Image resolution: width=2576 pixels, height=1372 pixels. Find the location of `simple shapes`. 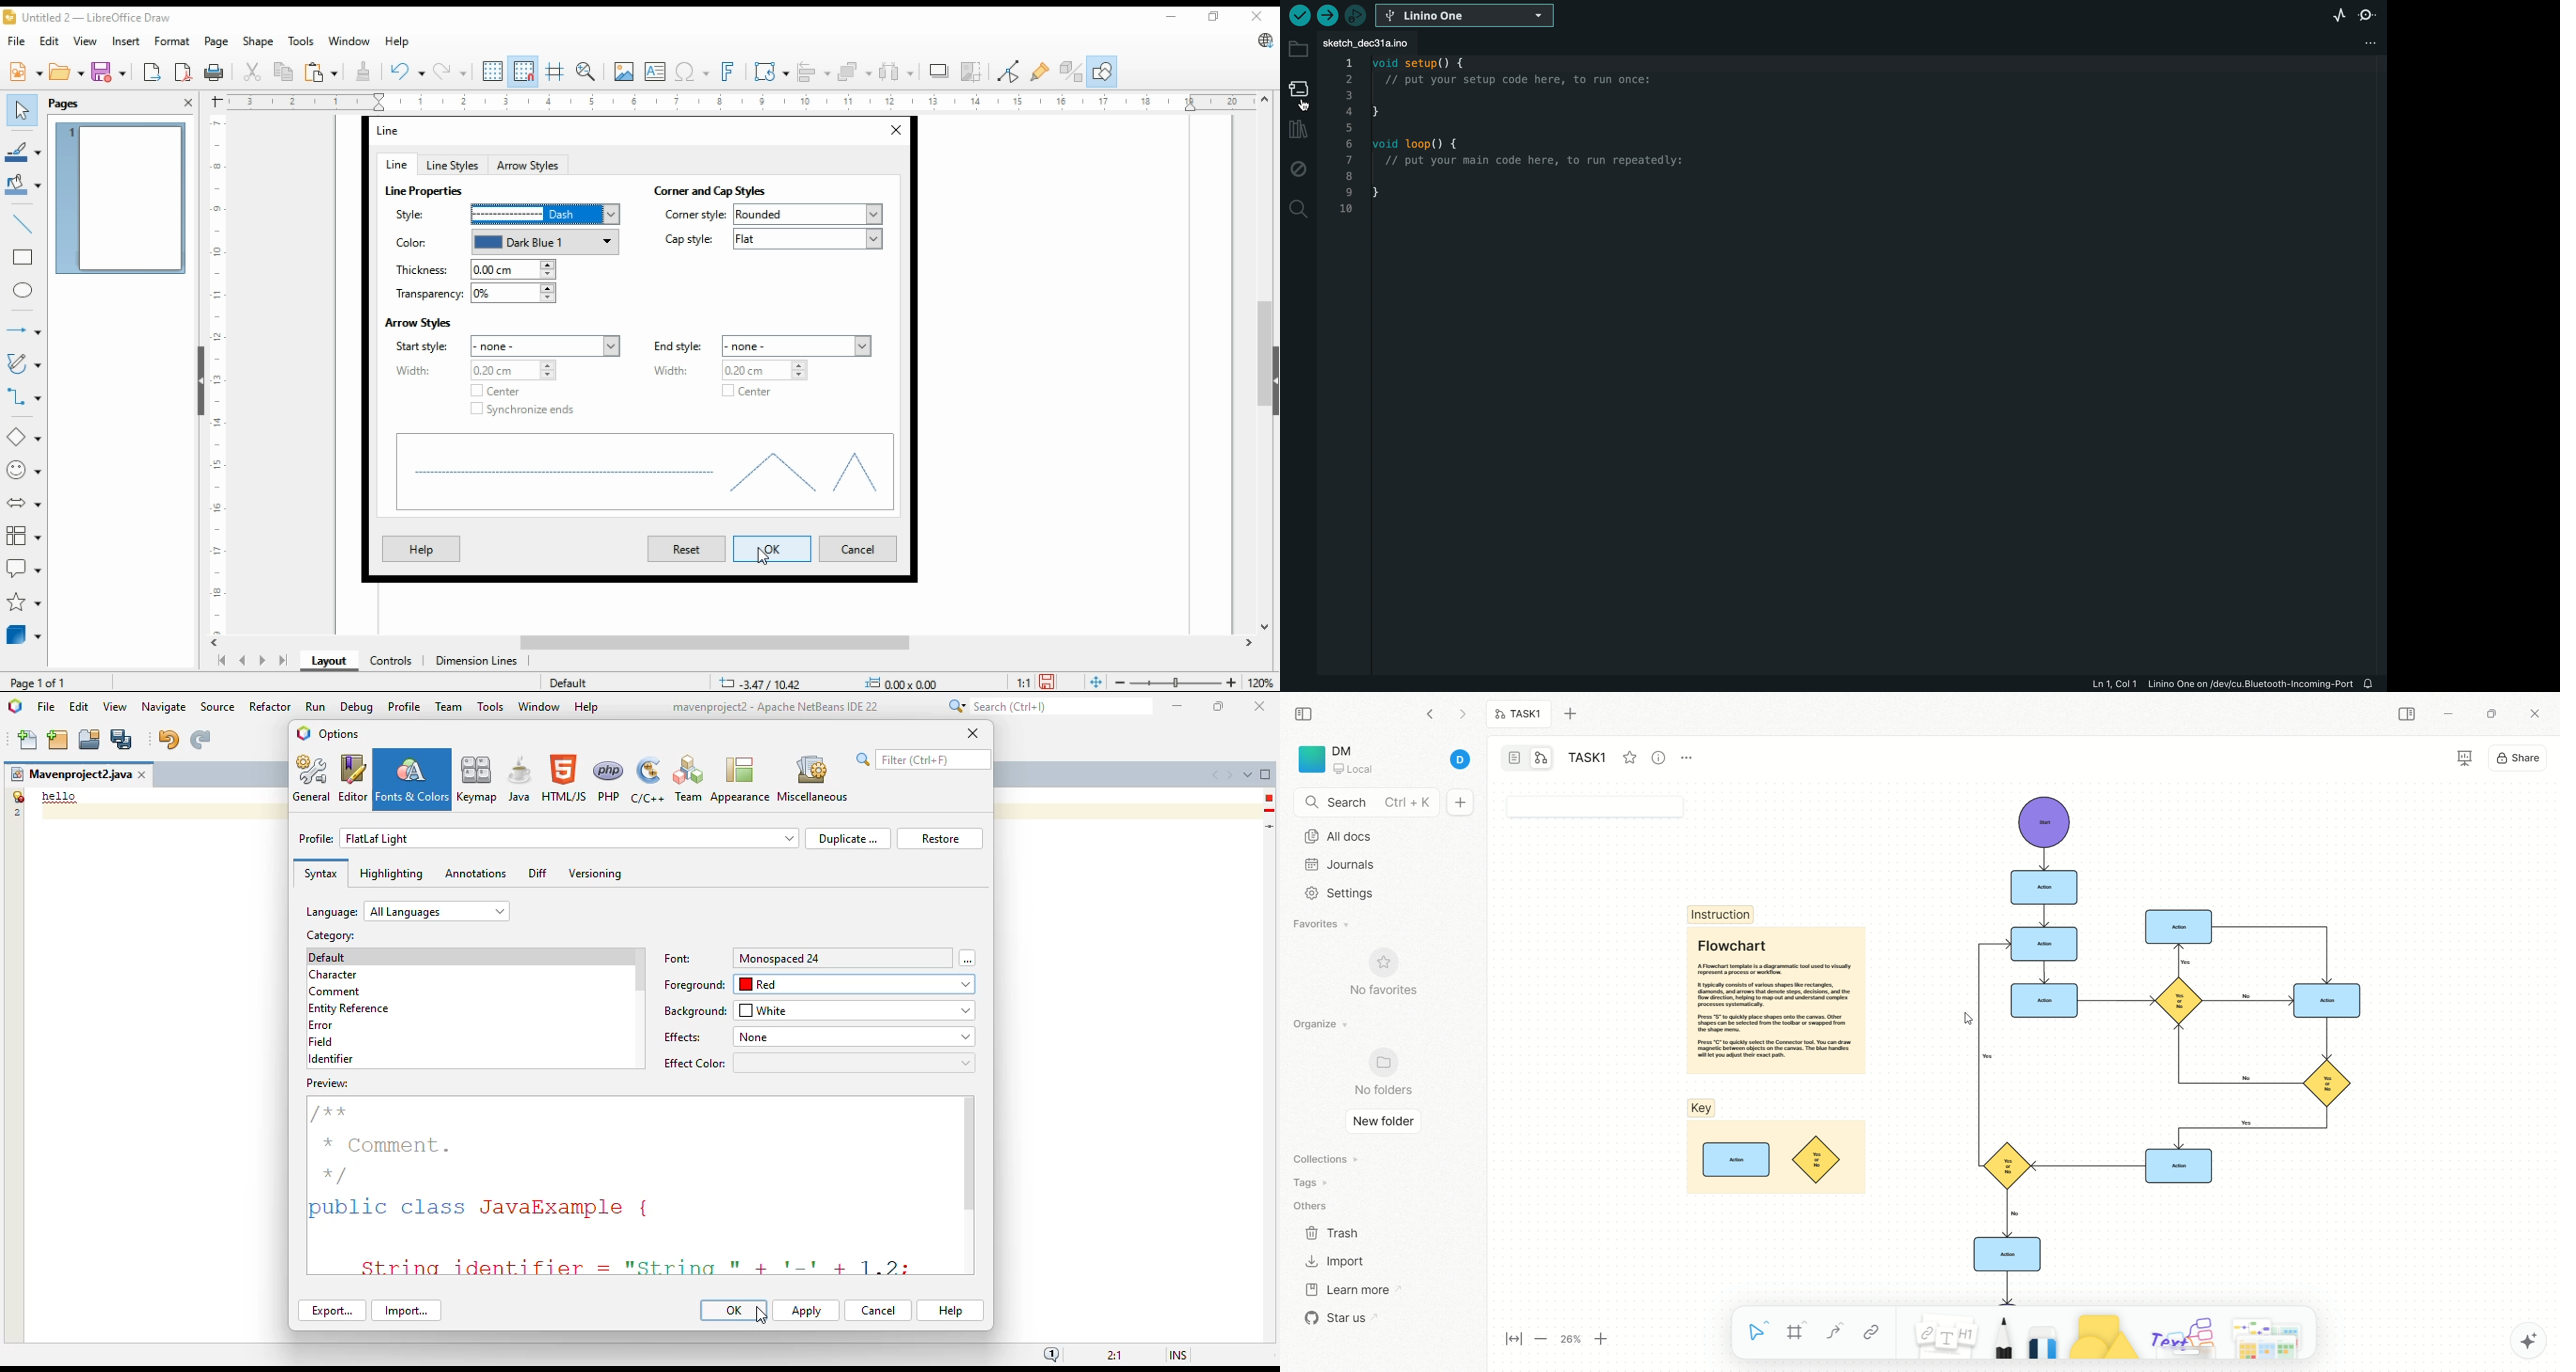

simple shapes is located at coordinates (25, 436).